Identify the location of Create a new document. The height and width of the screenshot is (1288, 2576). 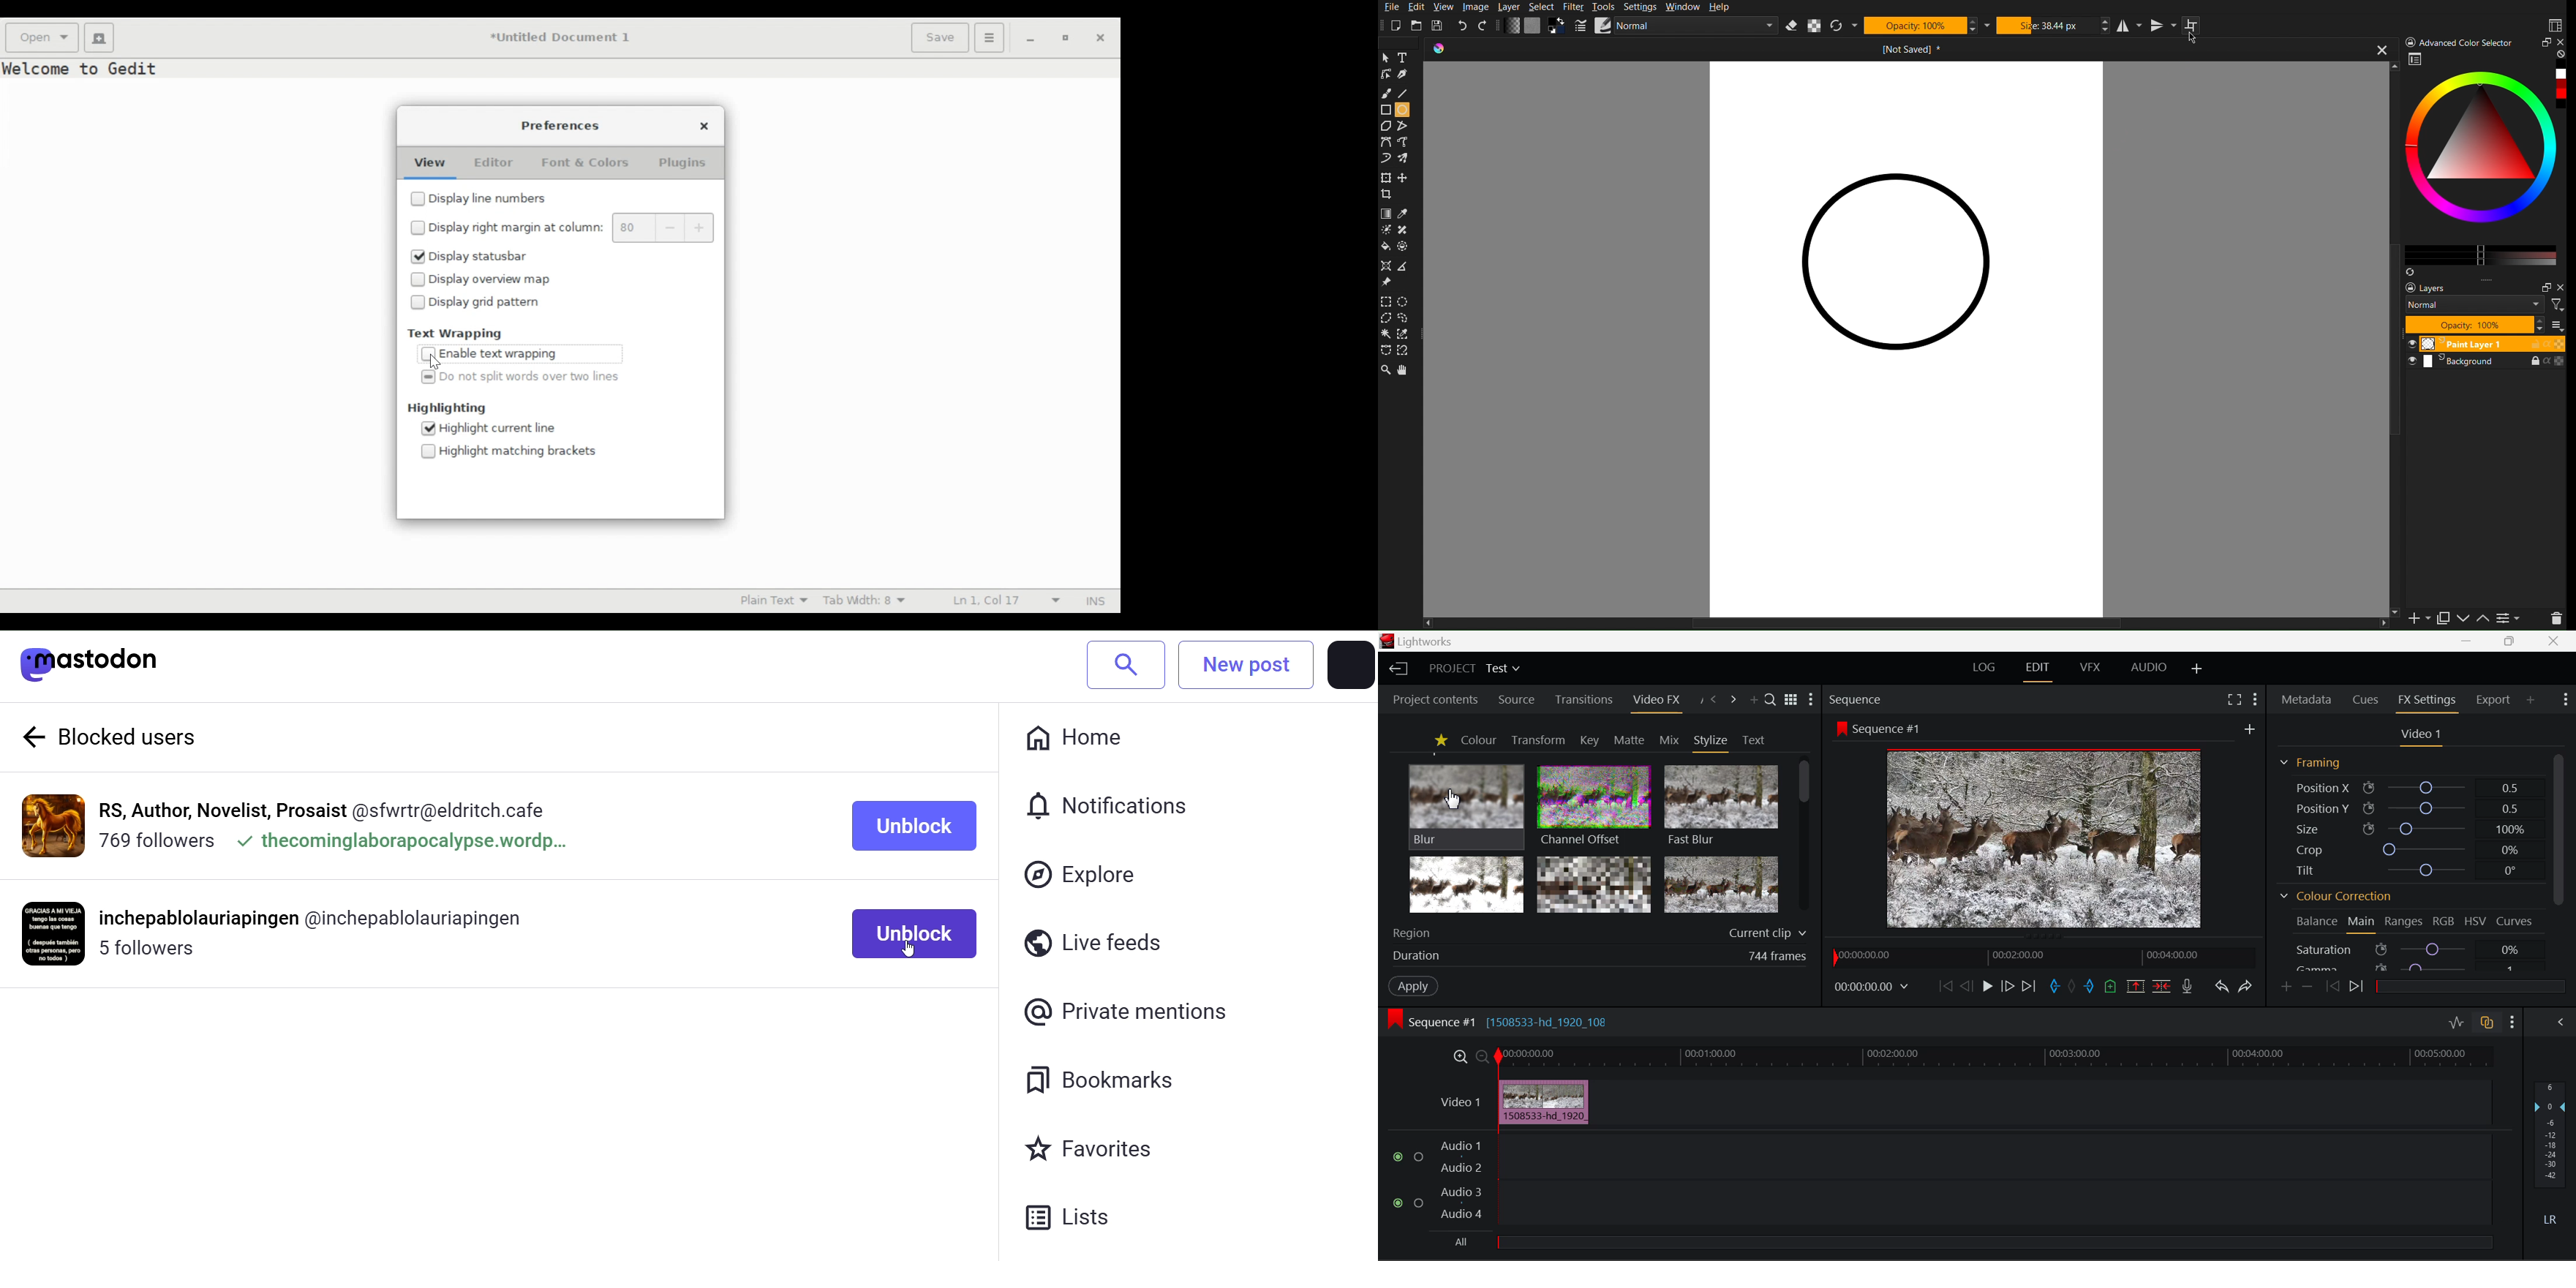
(97, 37).